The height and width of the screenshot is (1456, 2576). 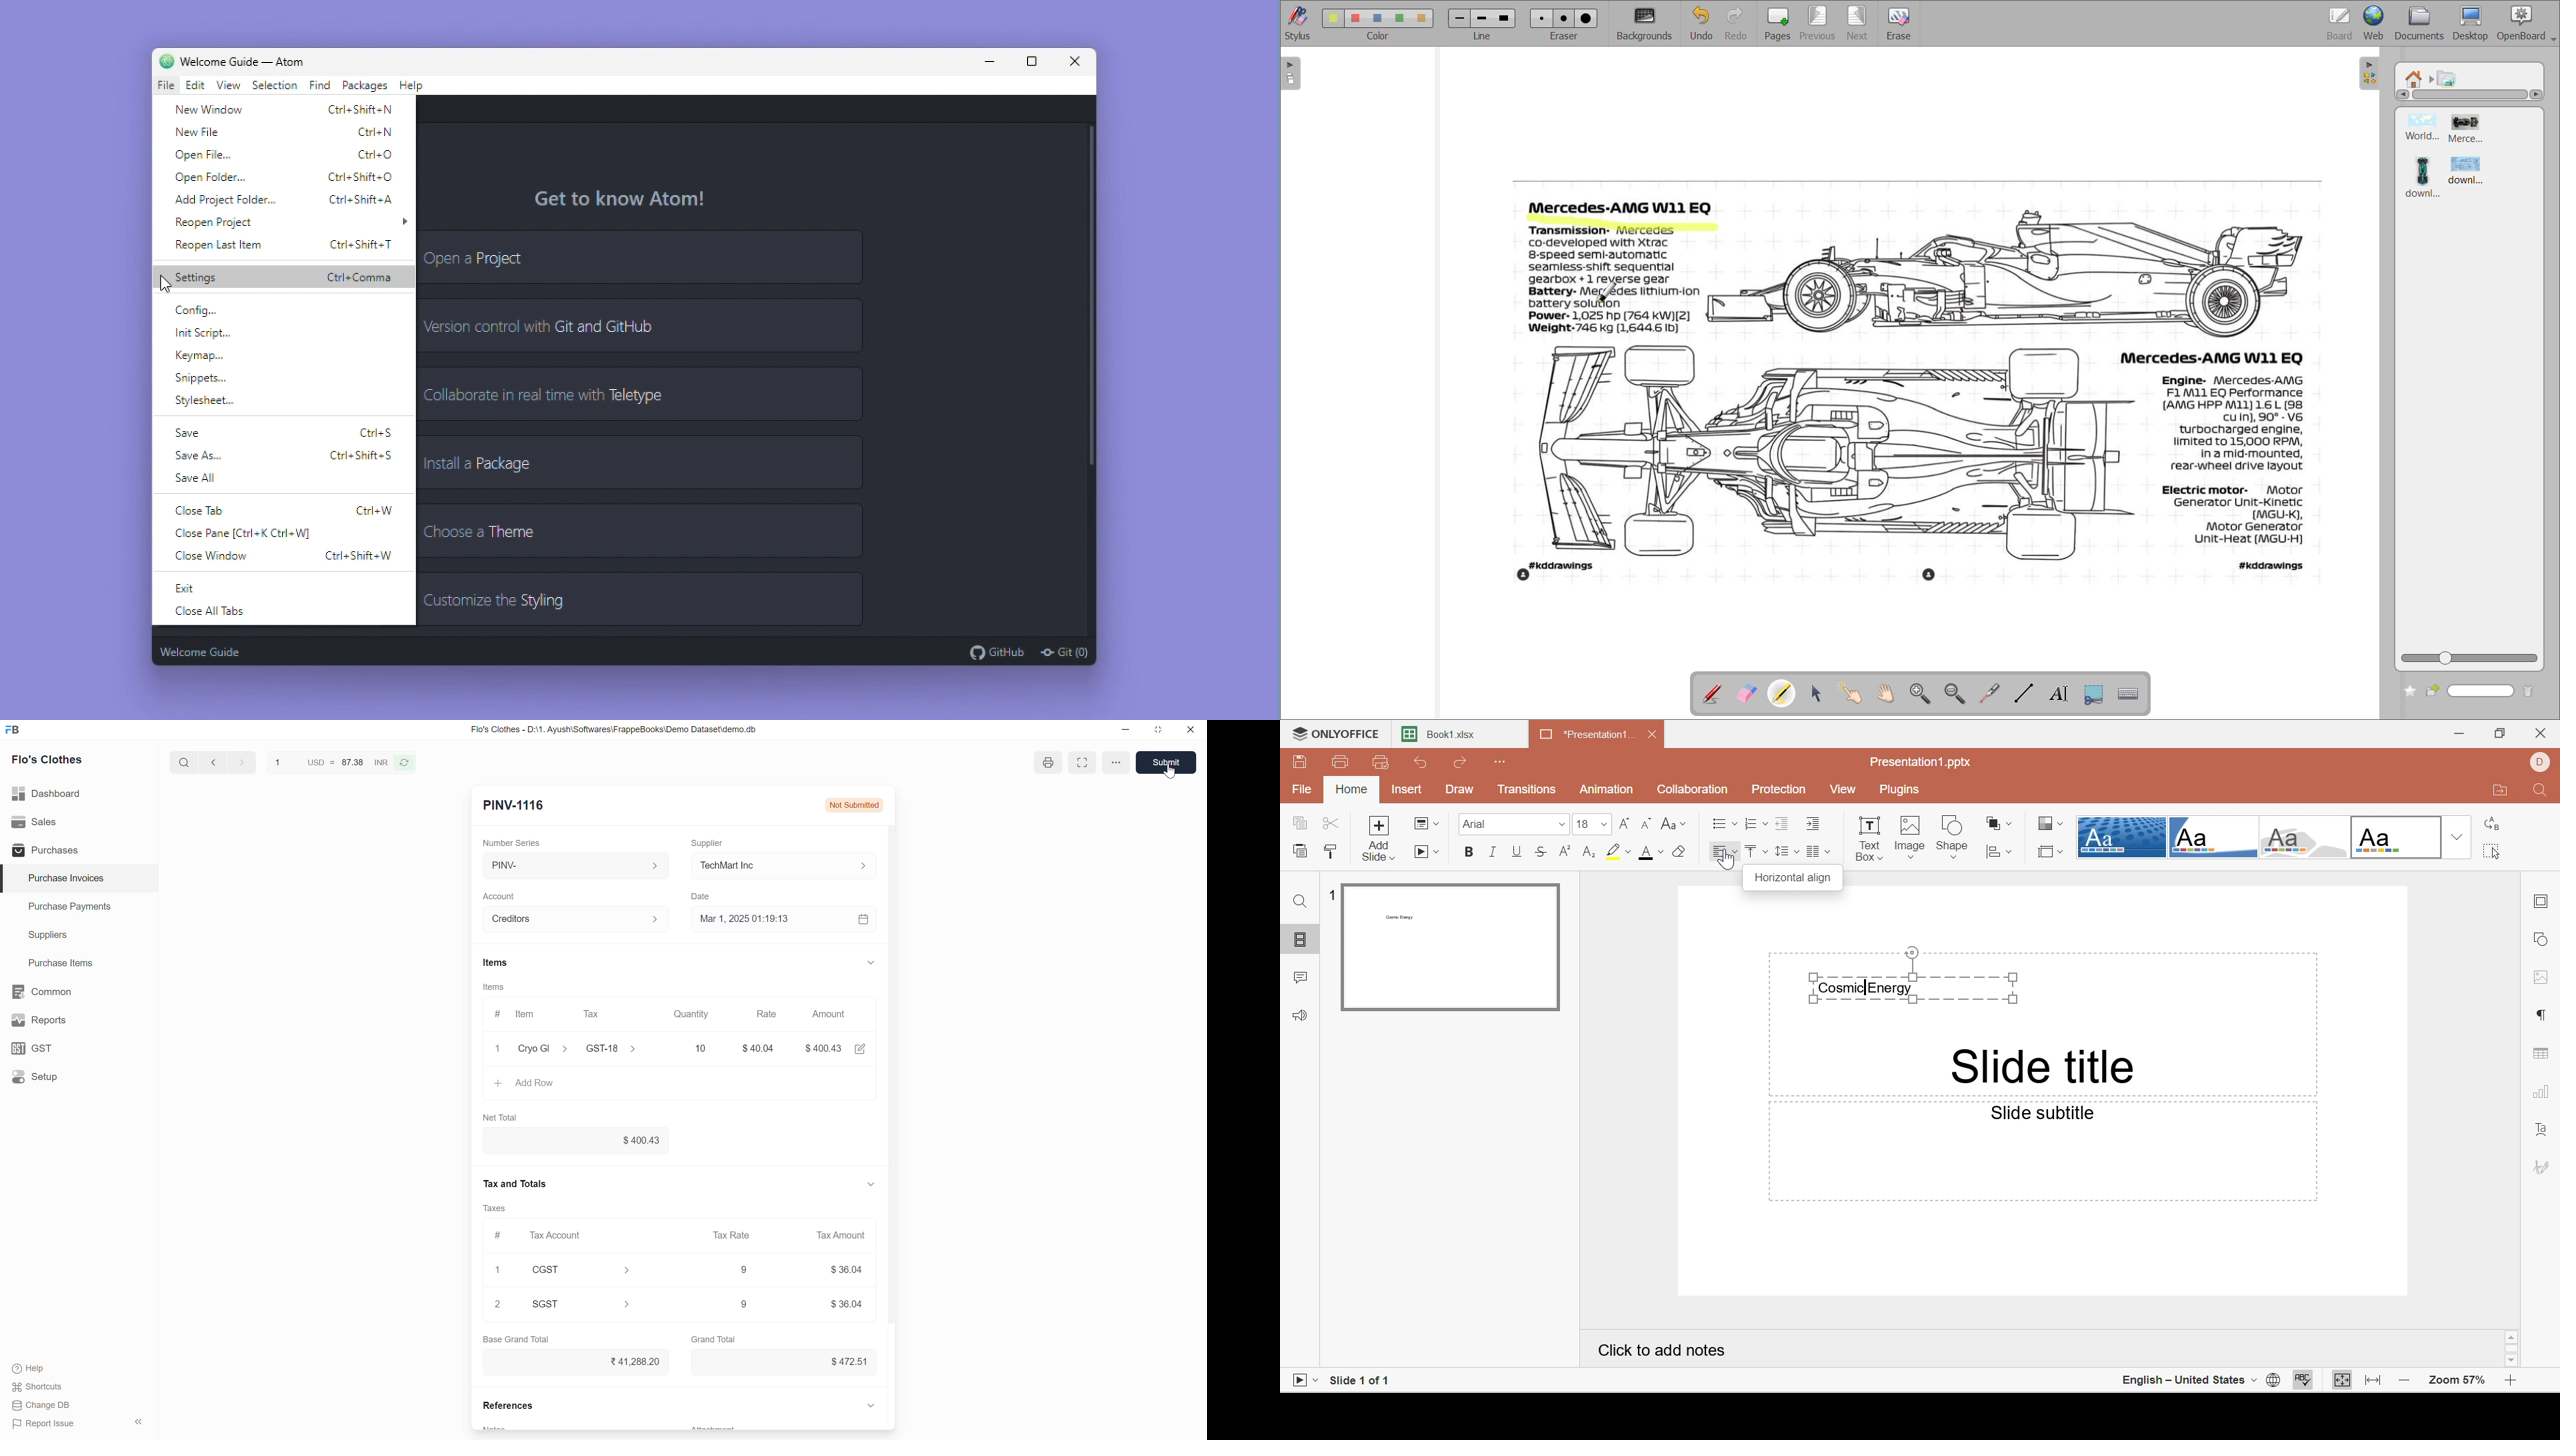 What do you see at coordinates (873, 1405) in the screenshot?
I see `expand` at bounding box center [873, 1405].